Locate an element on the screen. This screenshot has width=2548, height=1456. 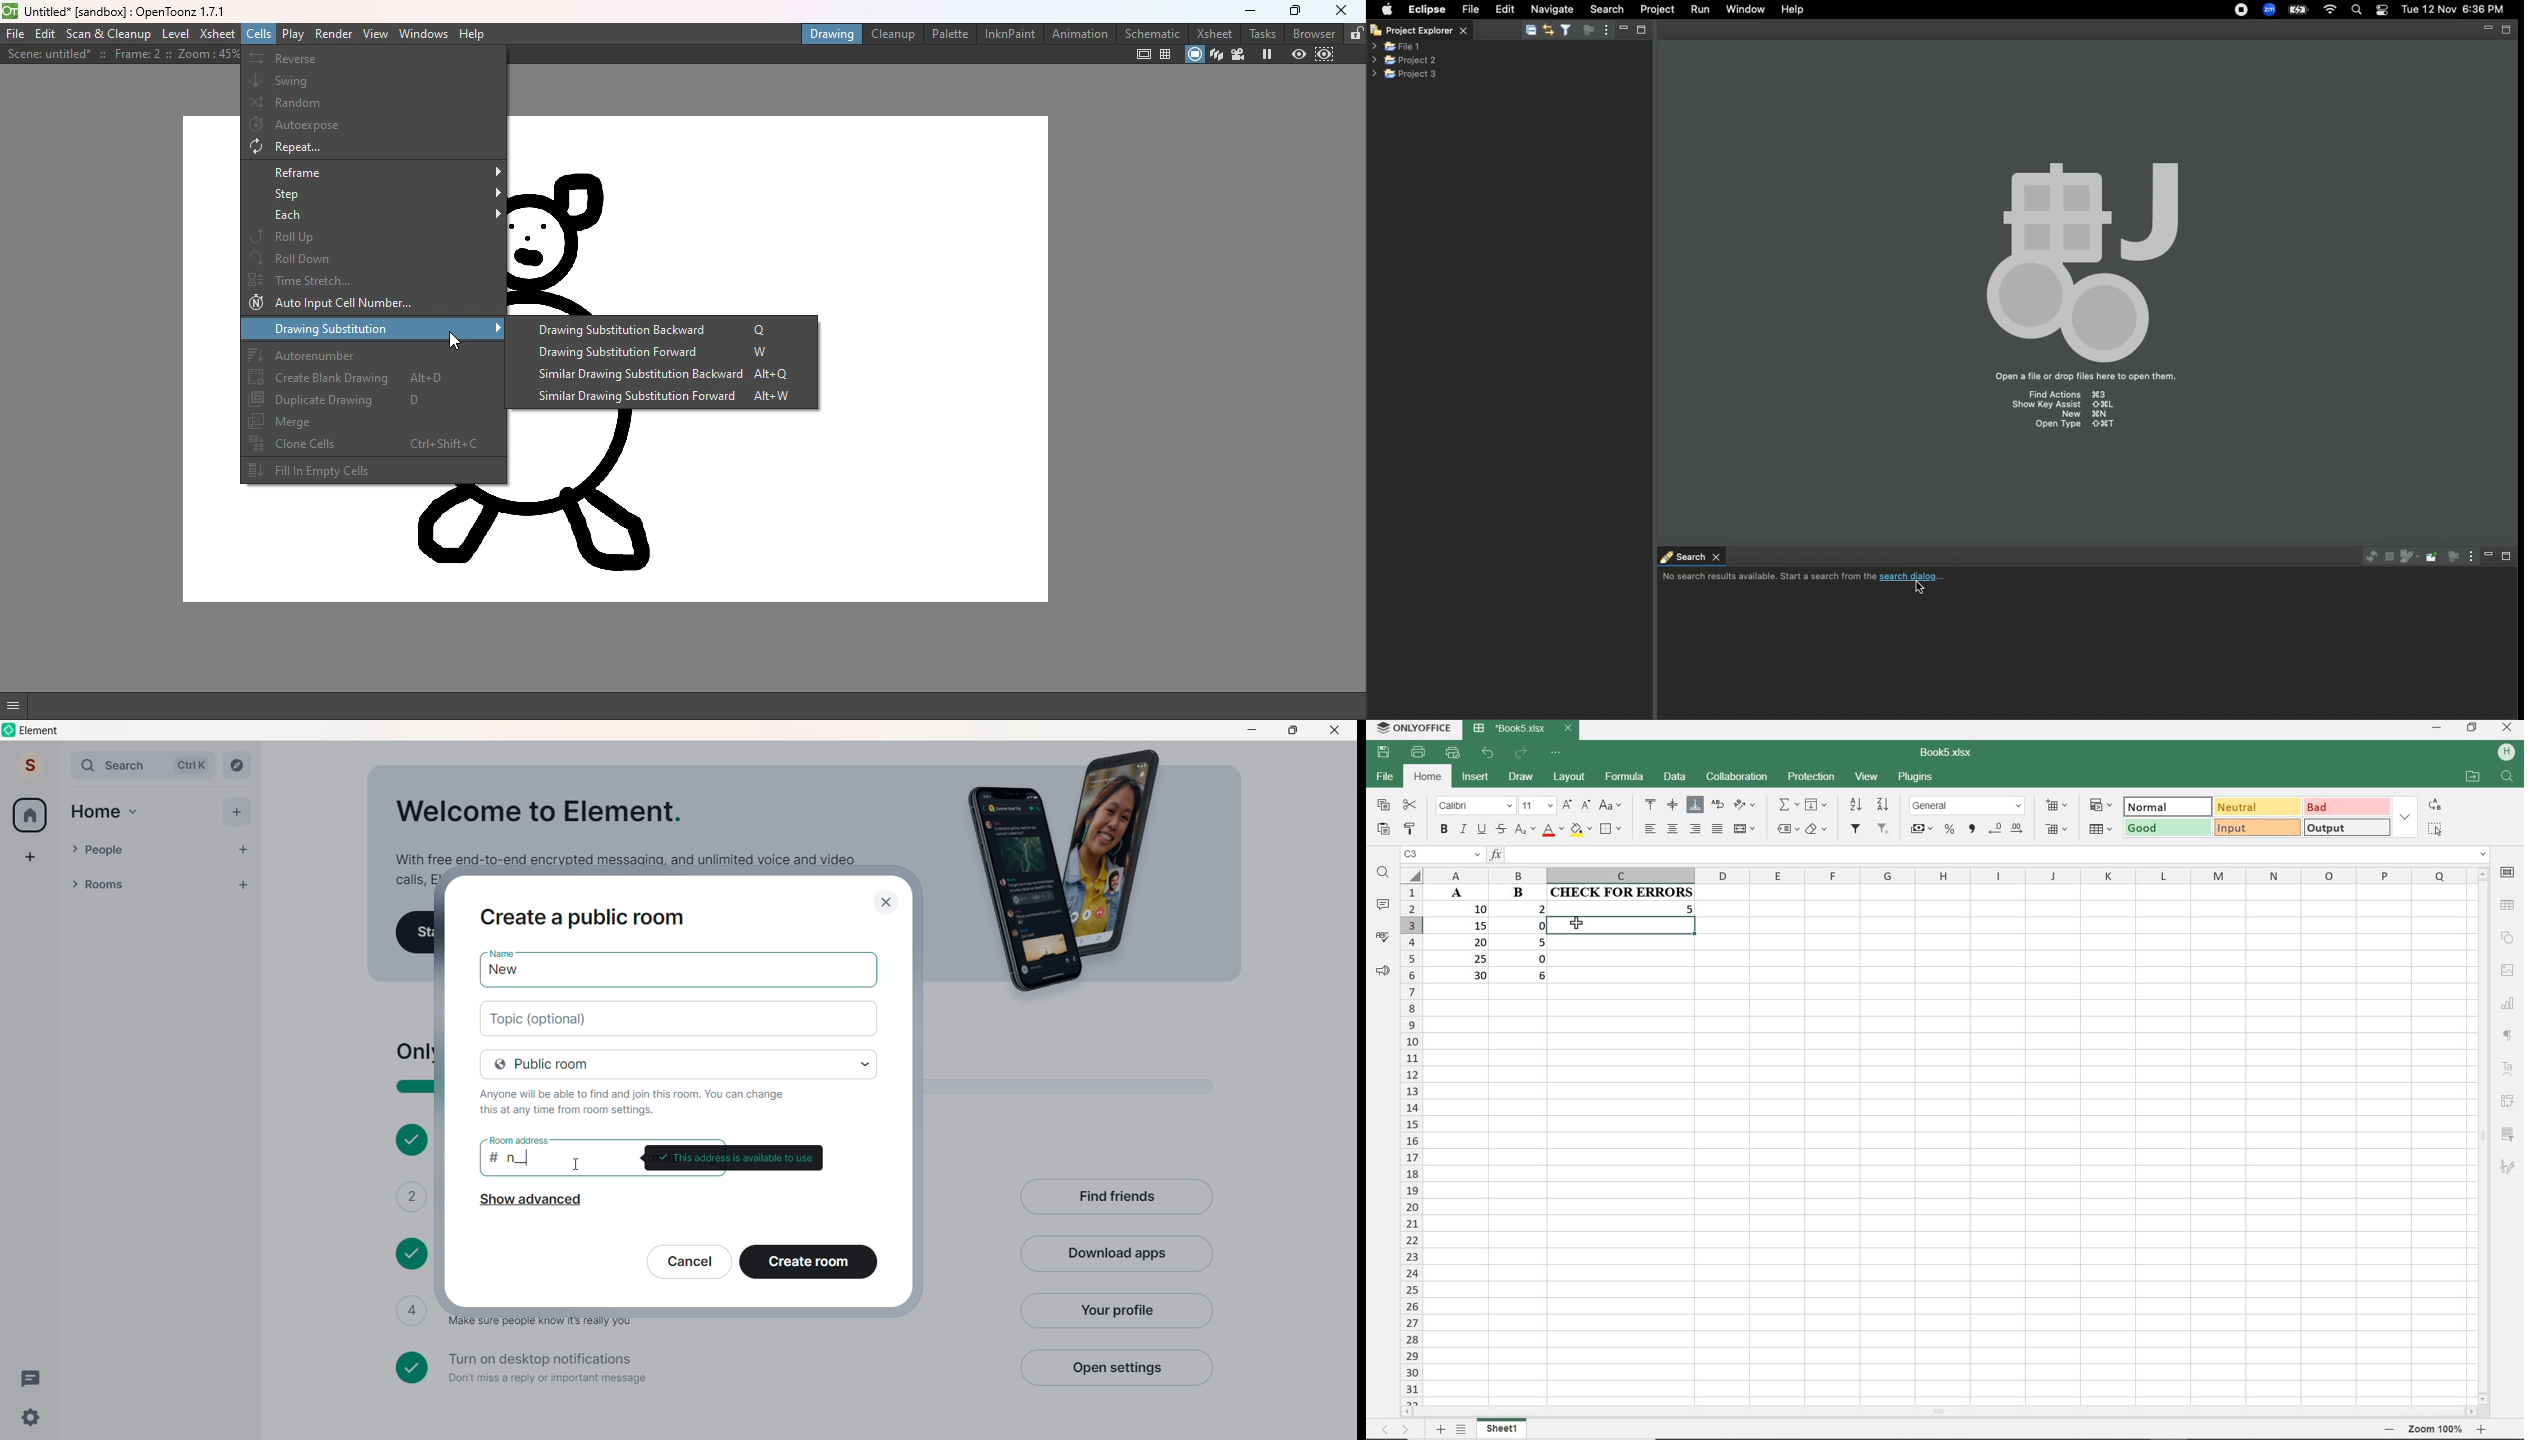
Account is located at coordinates (30, 765).